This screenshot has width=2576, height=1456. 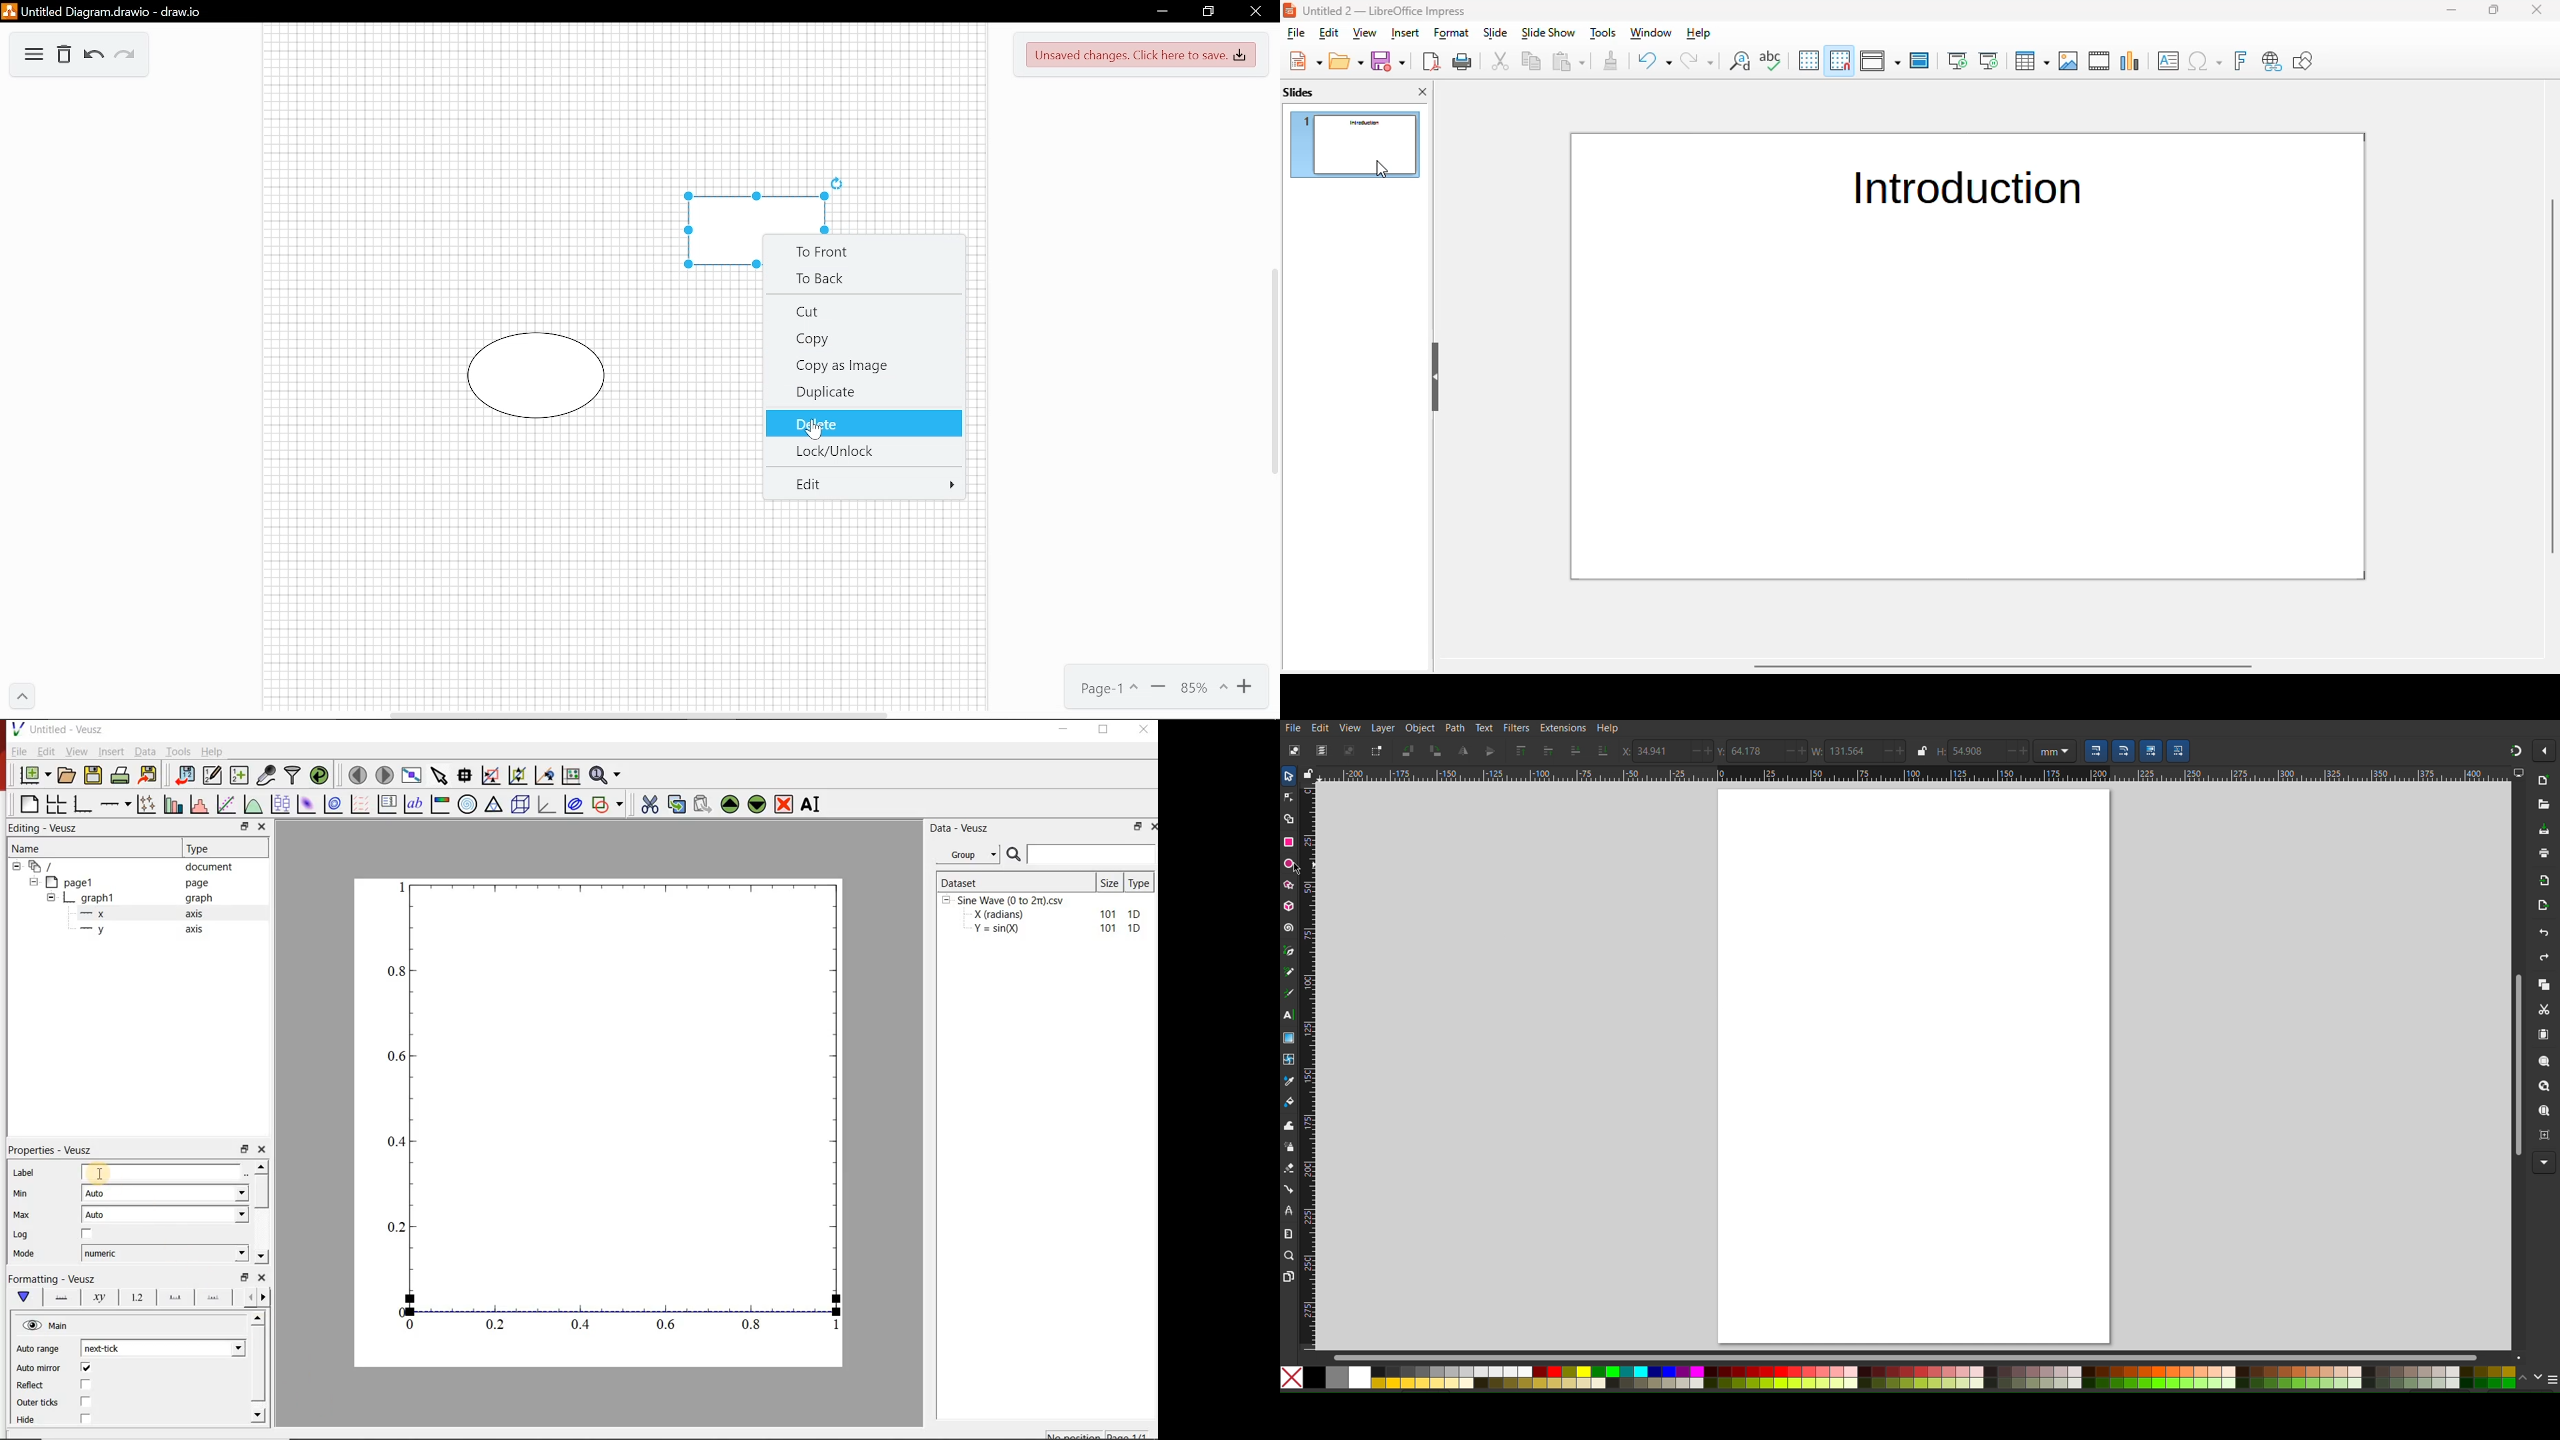 What do you see at coordinates (1969, 357) in the screenshot?
I see `slide 1` at bounding box center [1969, 357].